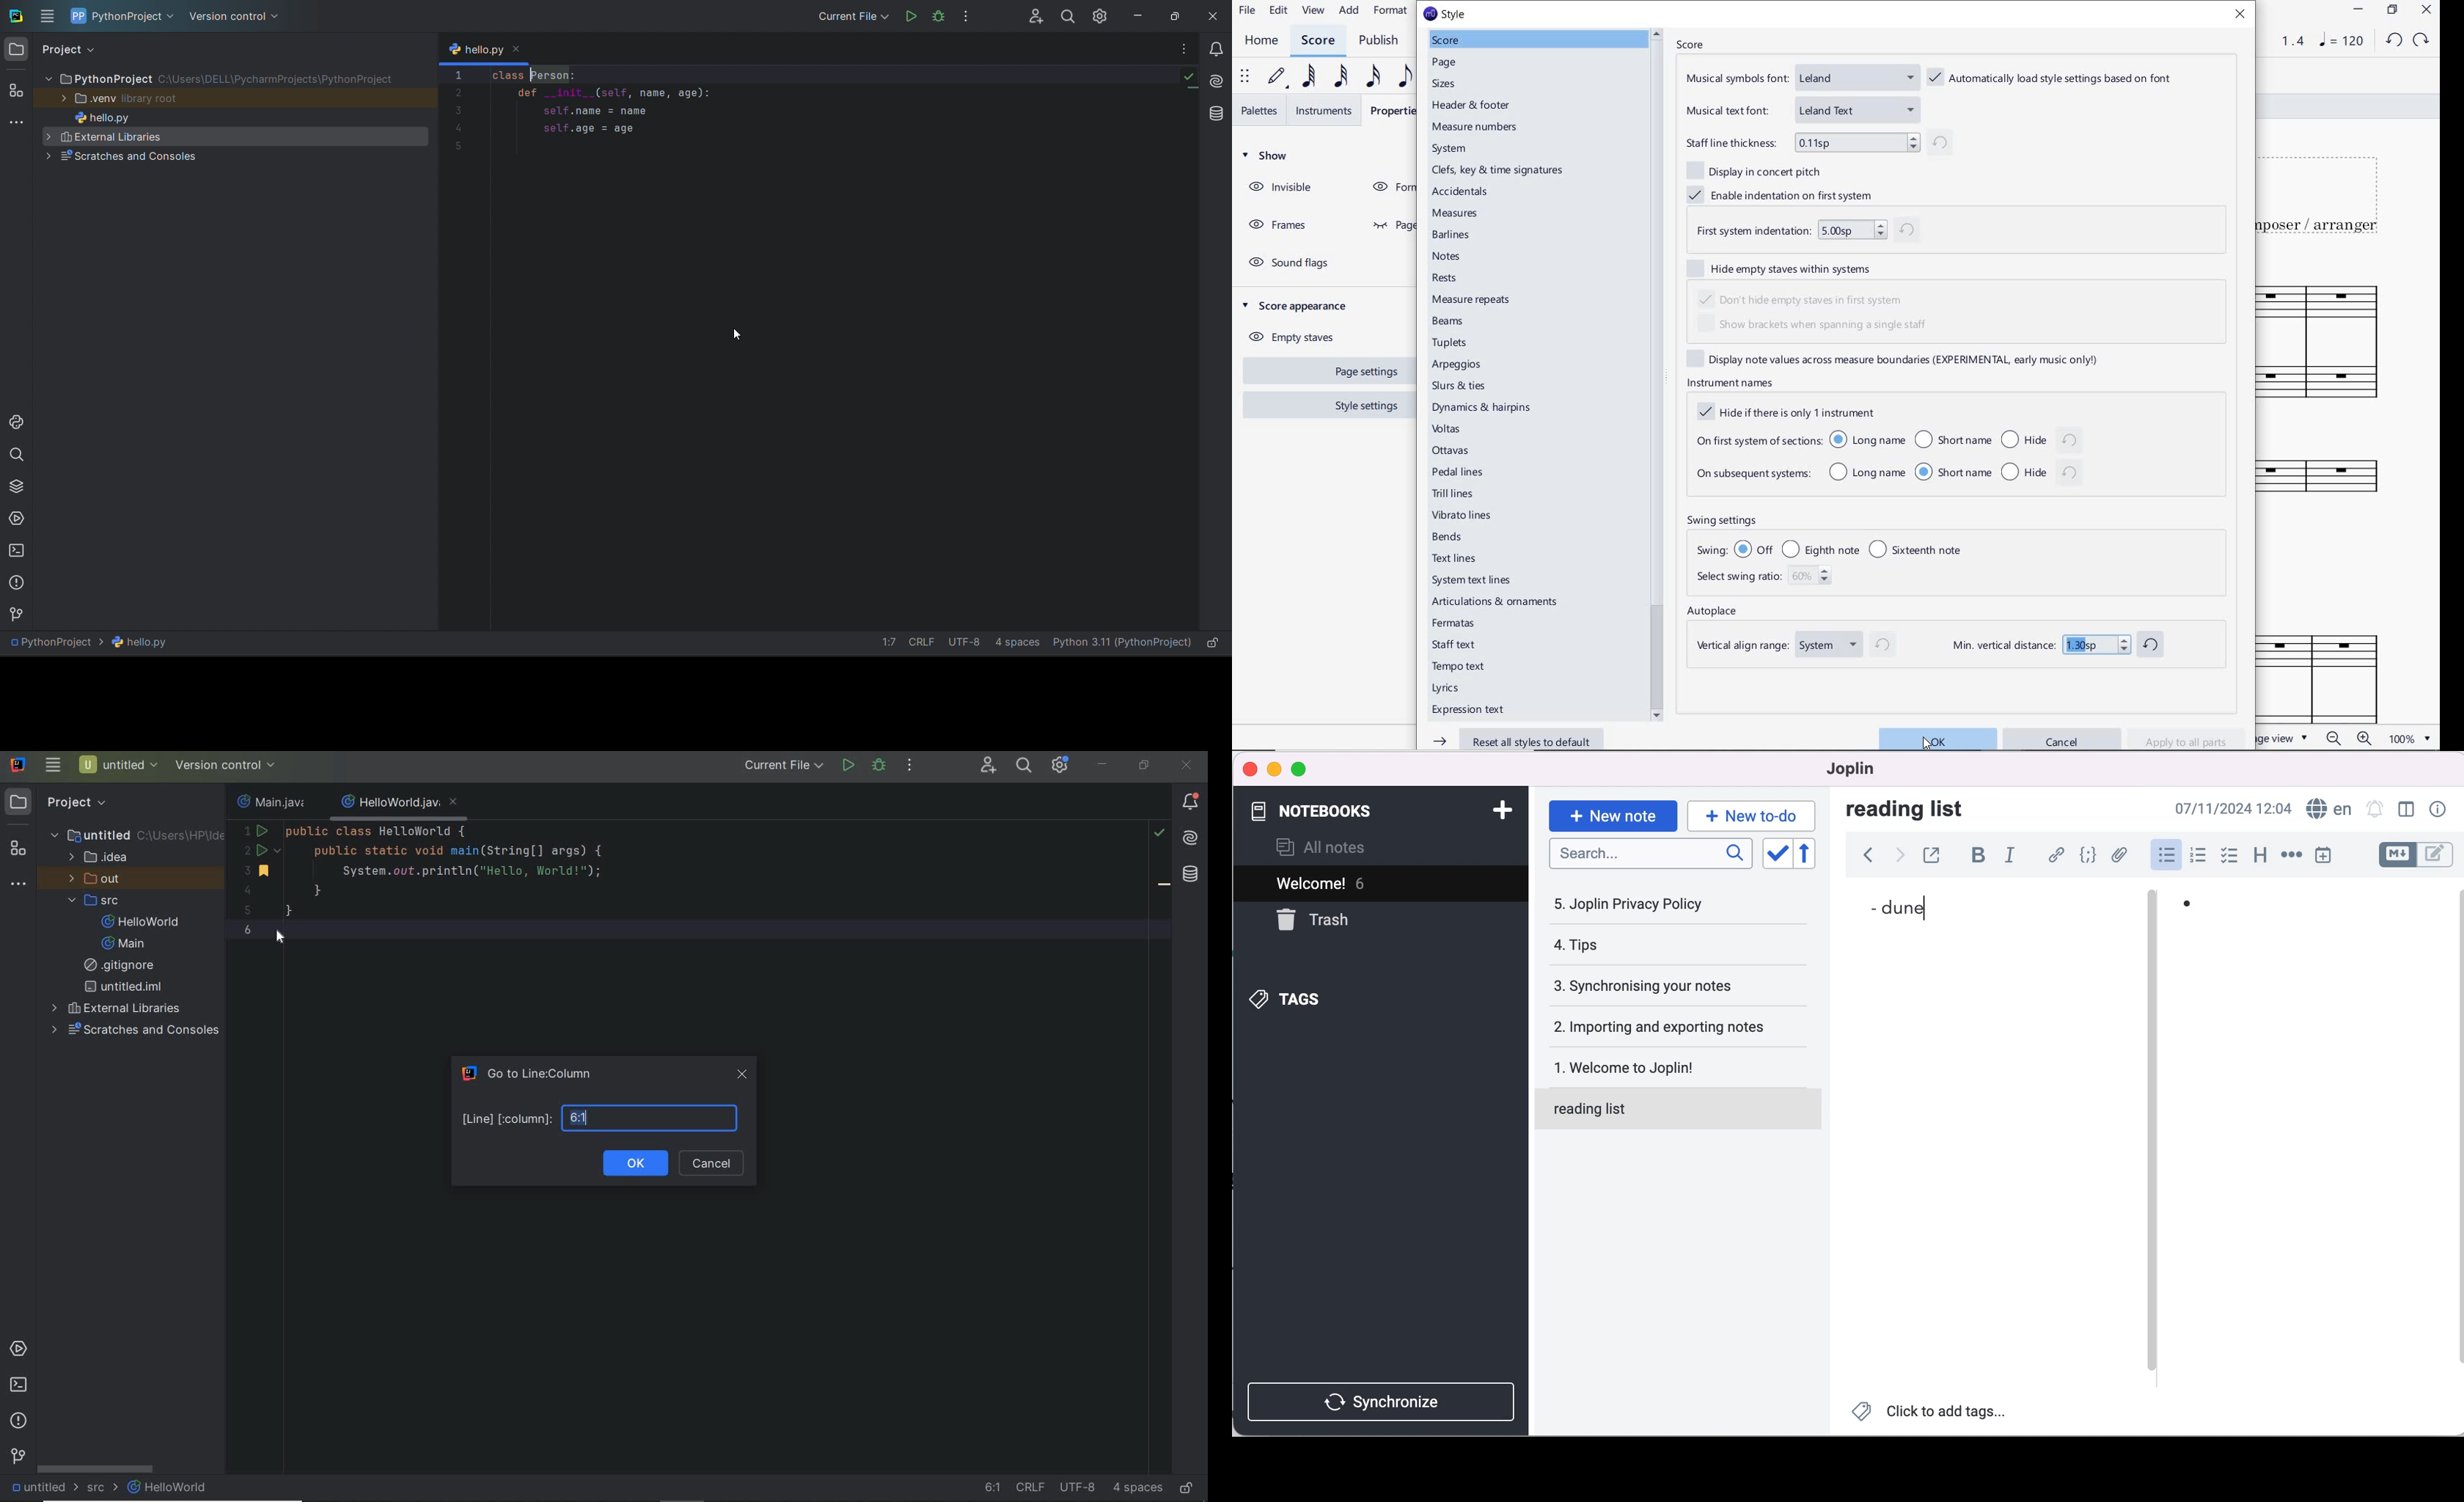  I want to click on synchronize, so click(1380, 1395).